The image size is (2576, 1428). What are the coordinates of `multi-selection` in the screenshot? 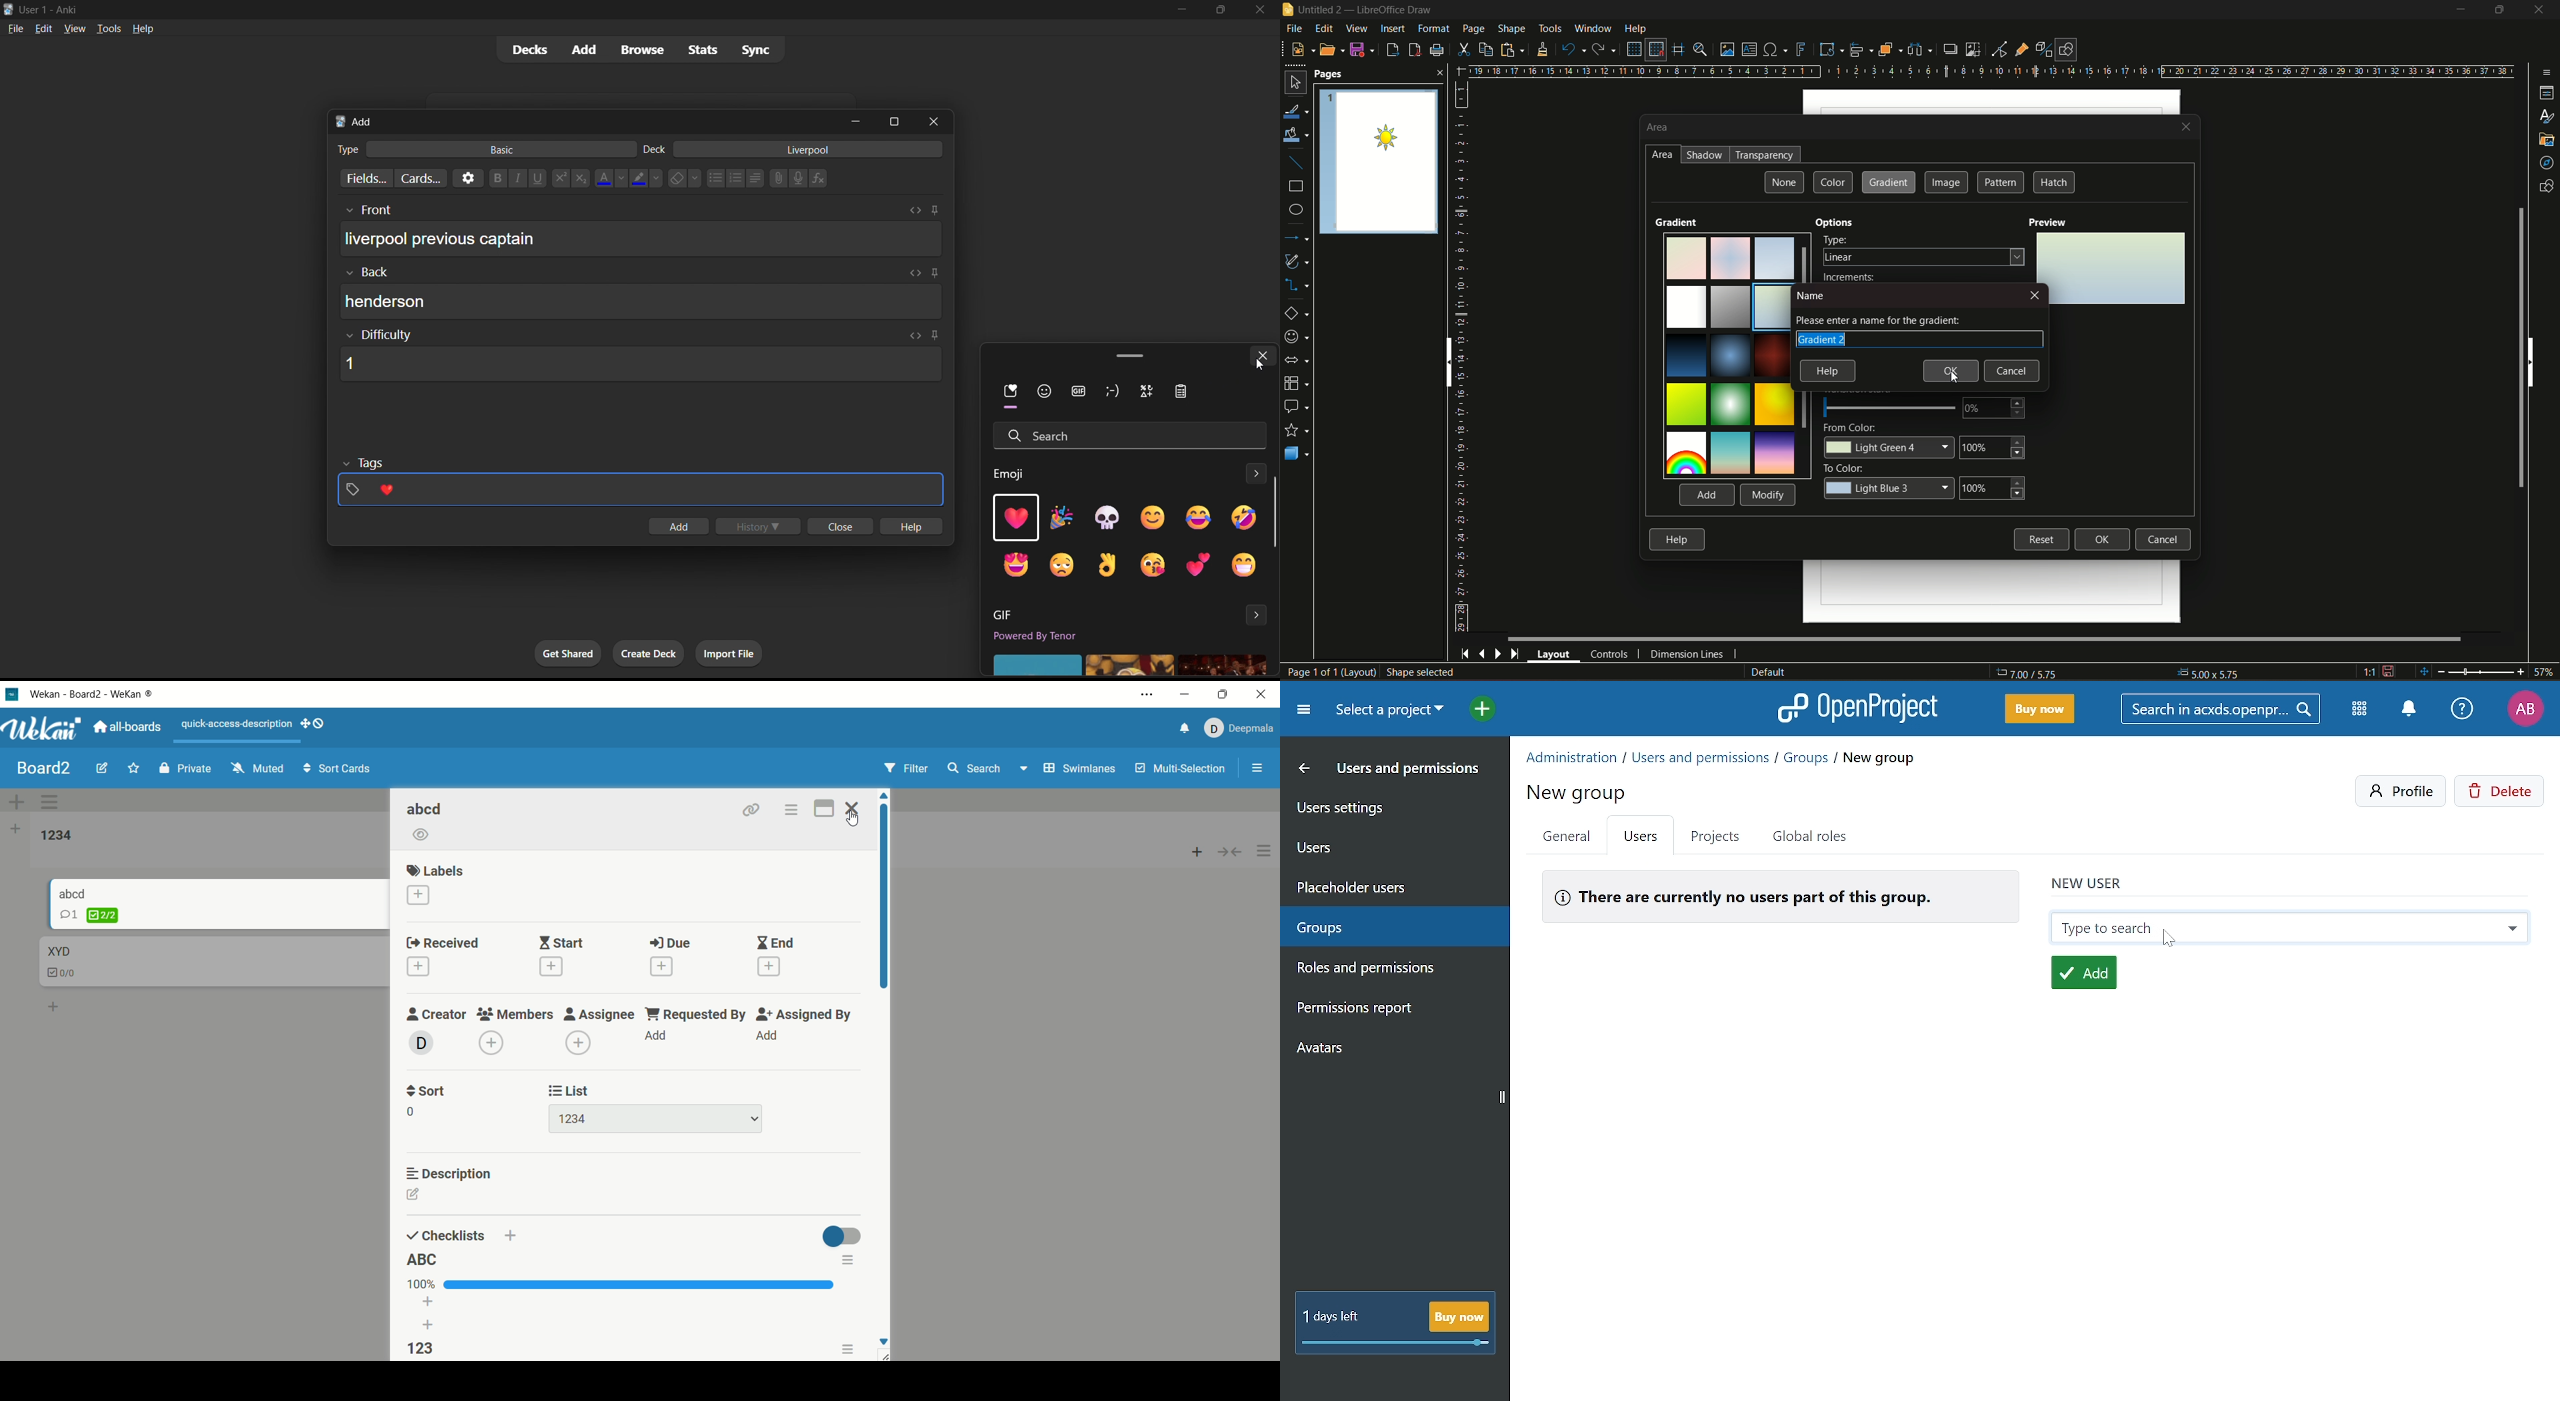 It's located at (1179, 774).